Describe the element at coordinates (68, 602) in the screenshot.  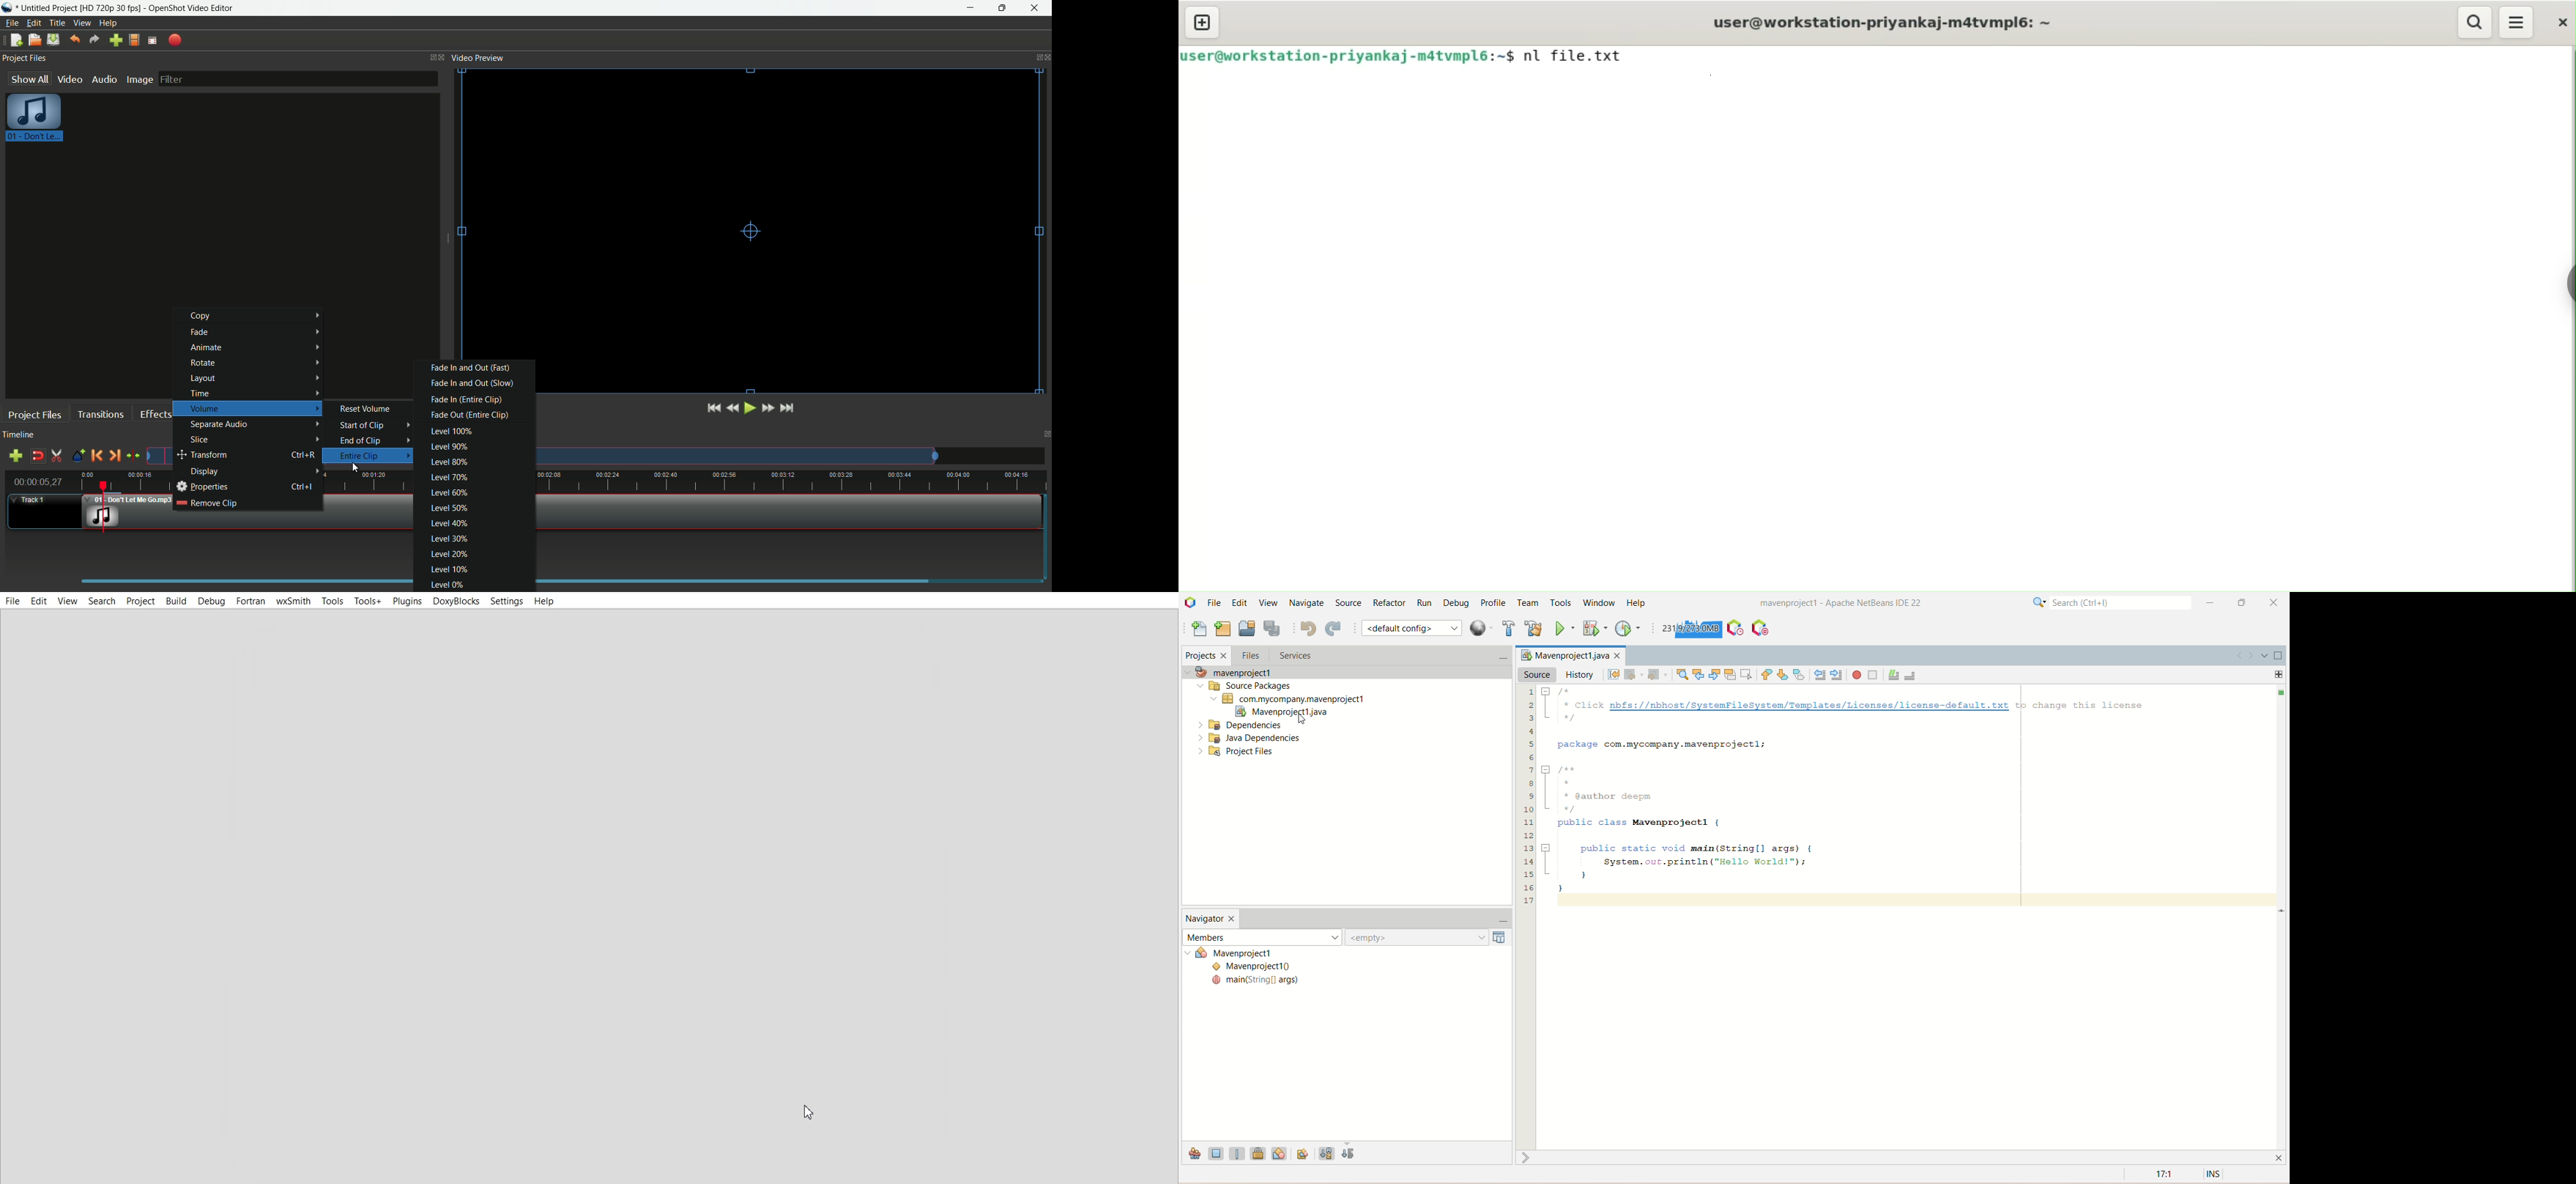
I see `View` at that location.